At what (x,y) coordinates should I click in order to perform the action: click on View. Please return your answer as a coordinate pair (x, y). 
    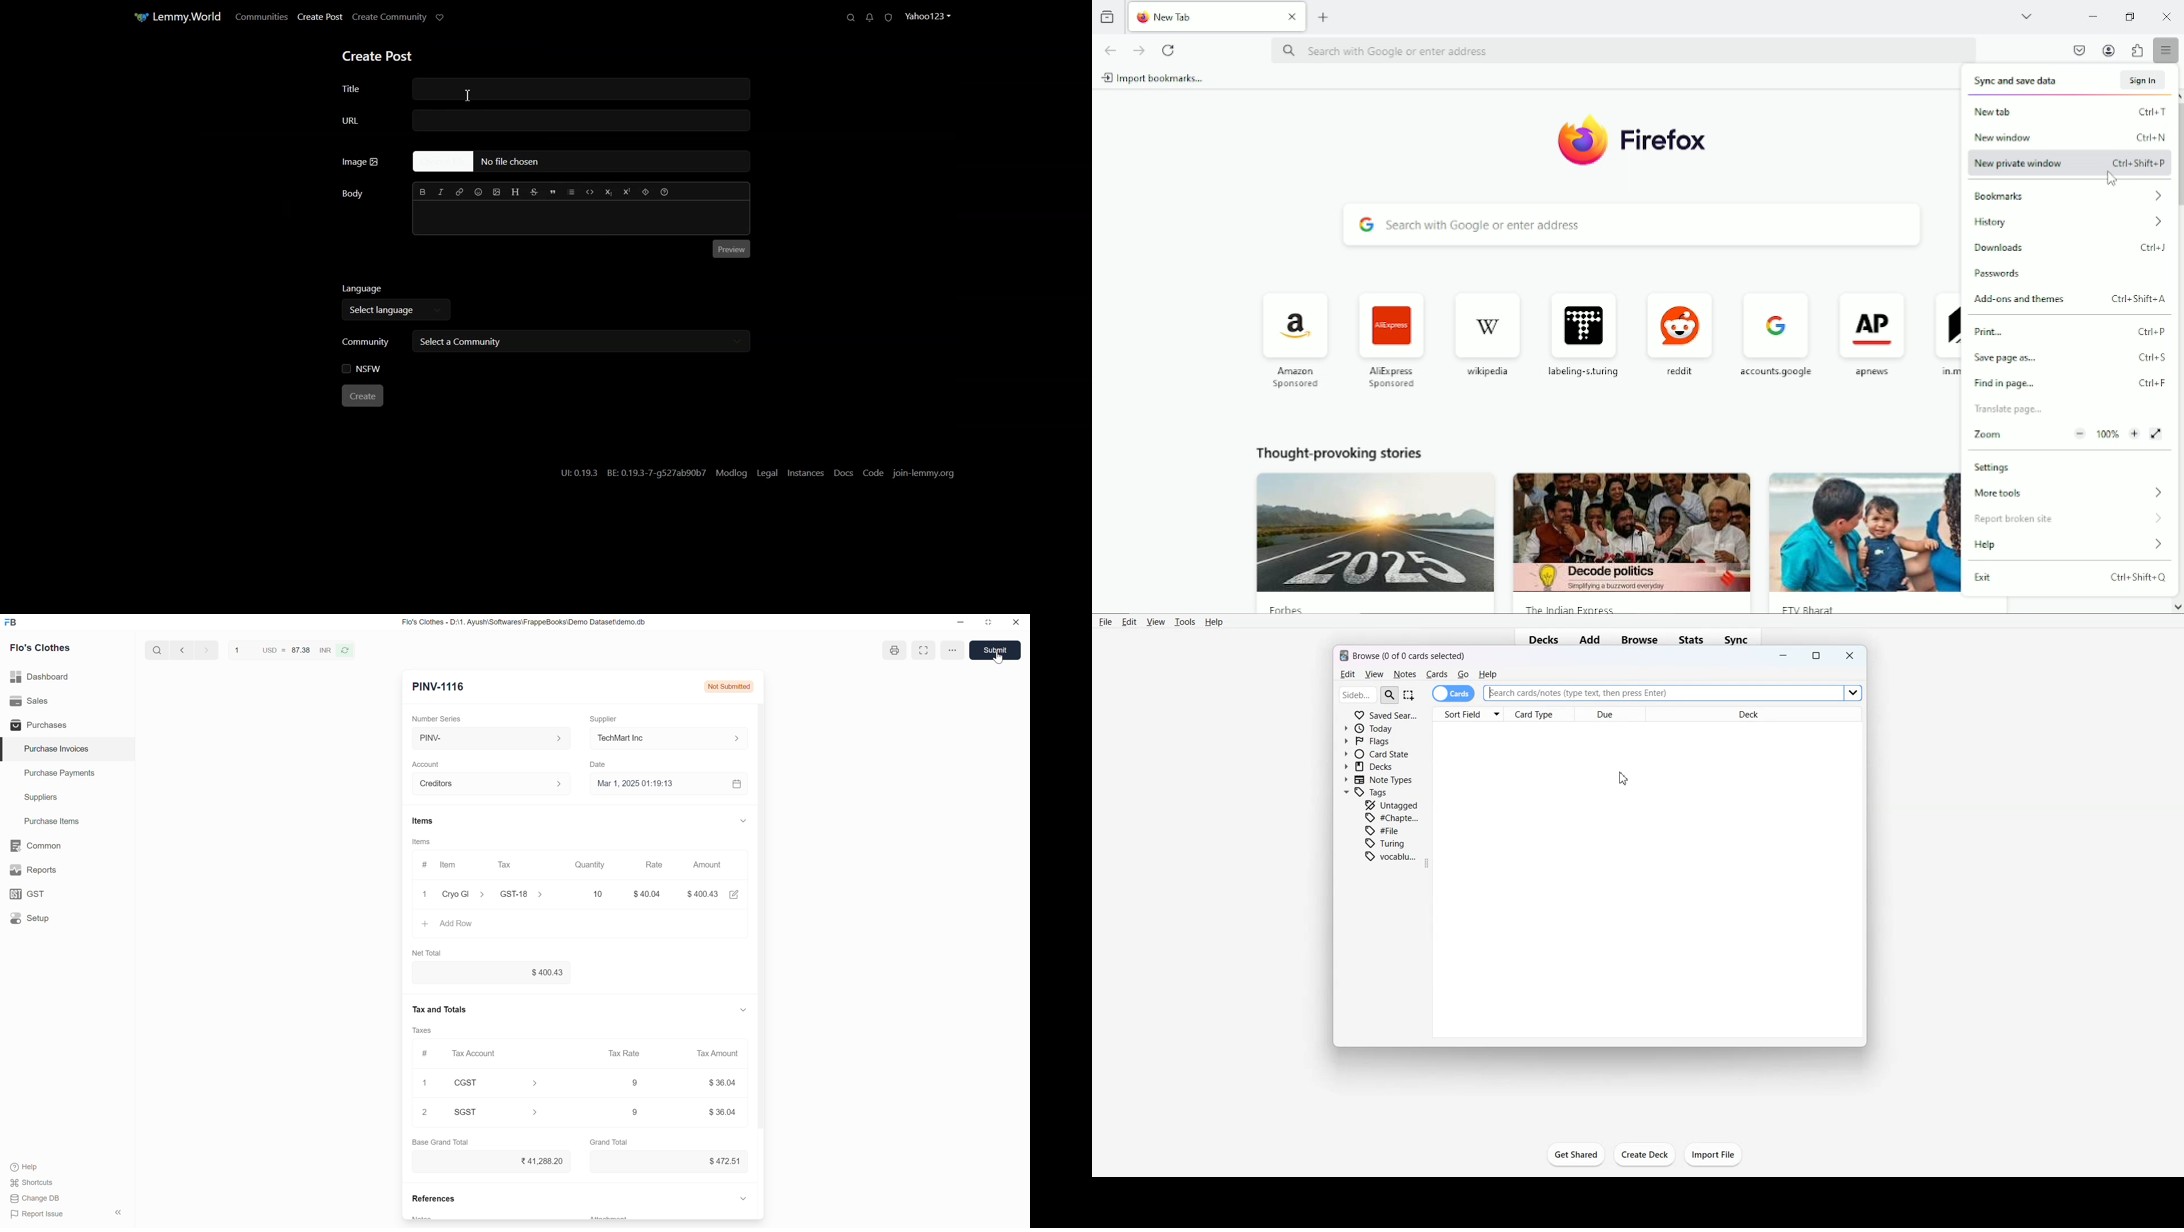
    Looking at the image, I should click on (1155, 621).